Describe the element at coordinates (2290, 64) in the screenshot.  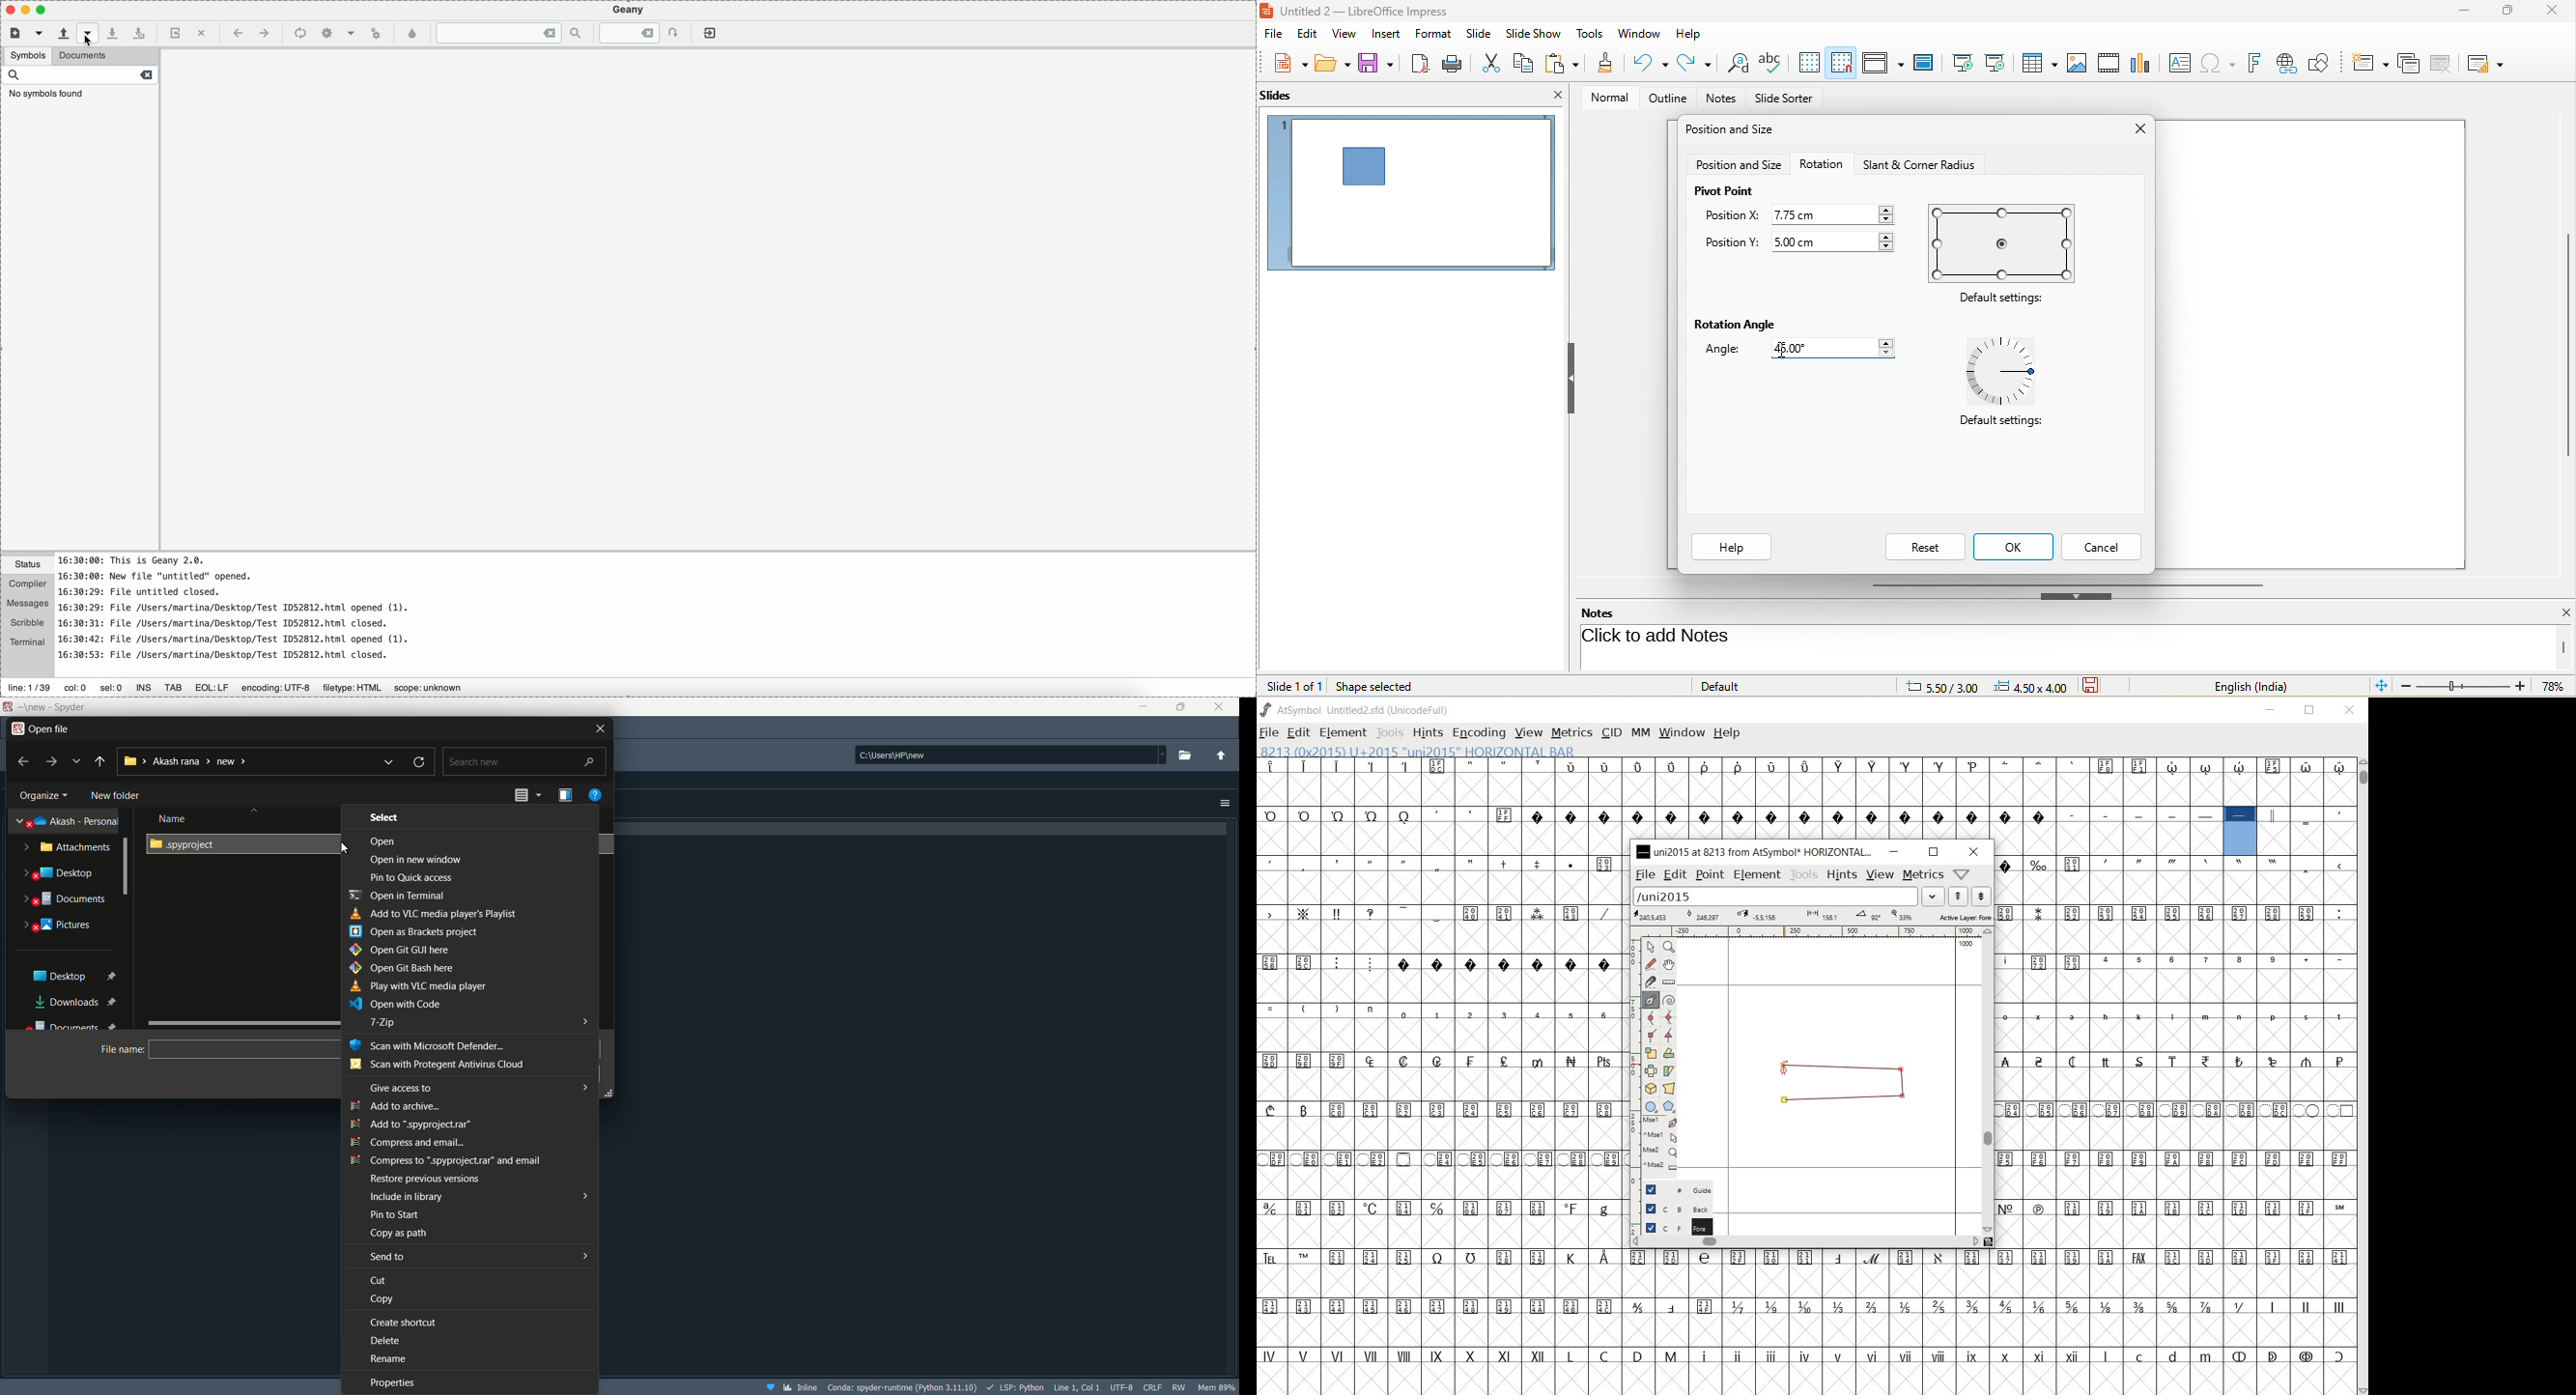
I see `hyperlink` at that location.